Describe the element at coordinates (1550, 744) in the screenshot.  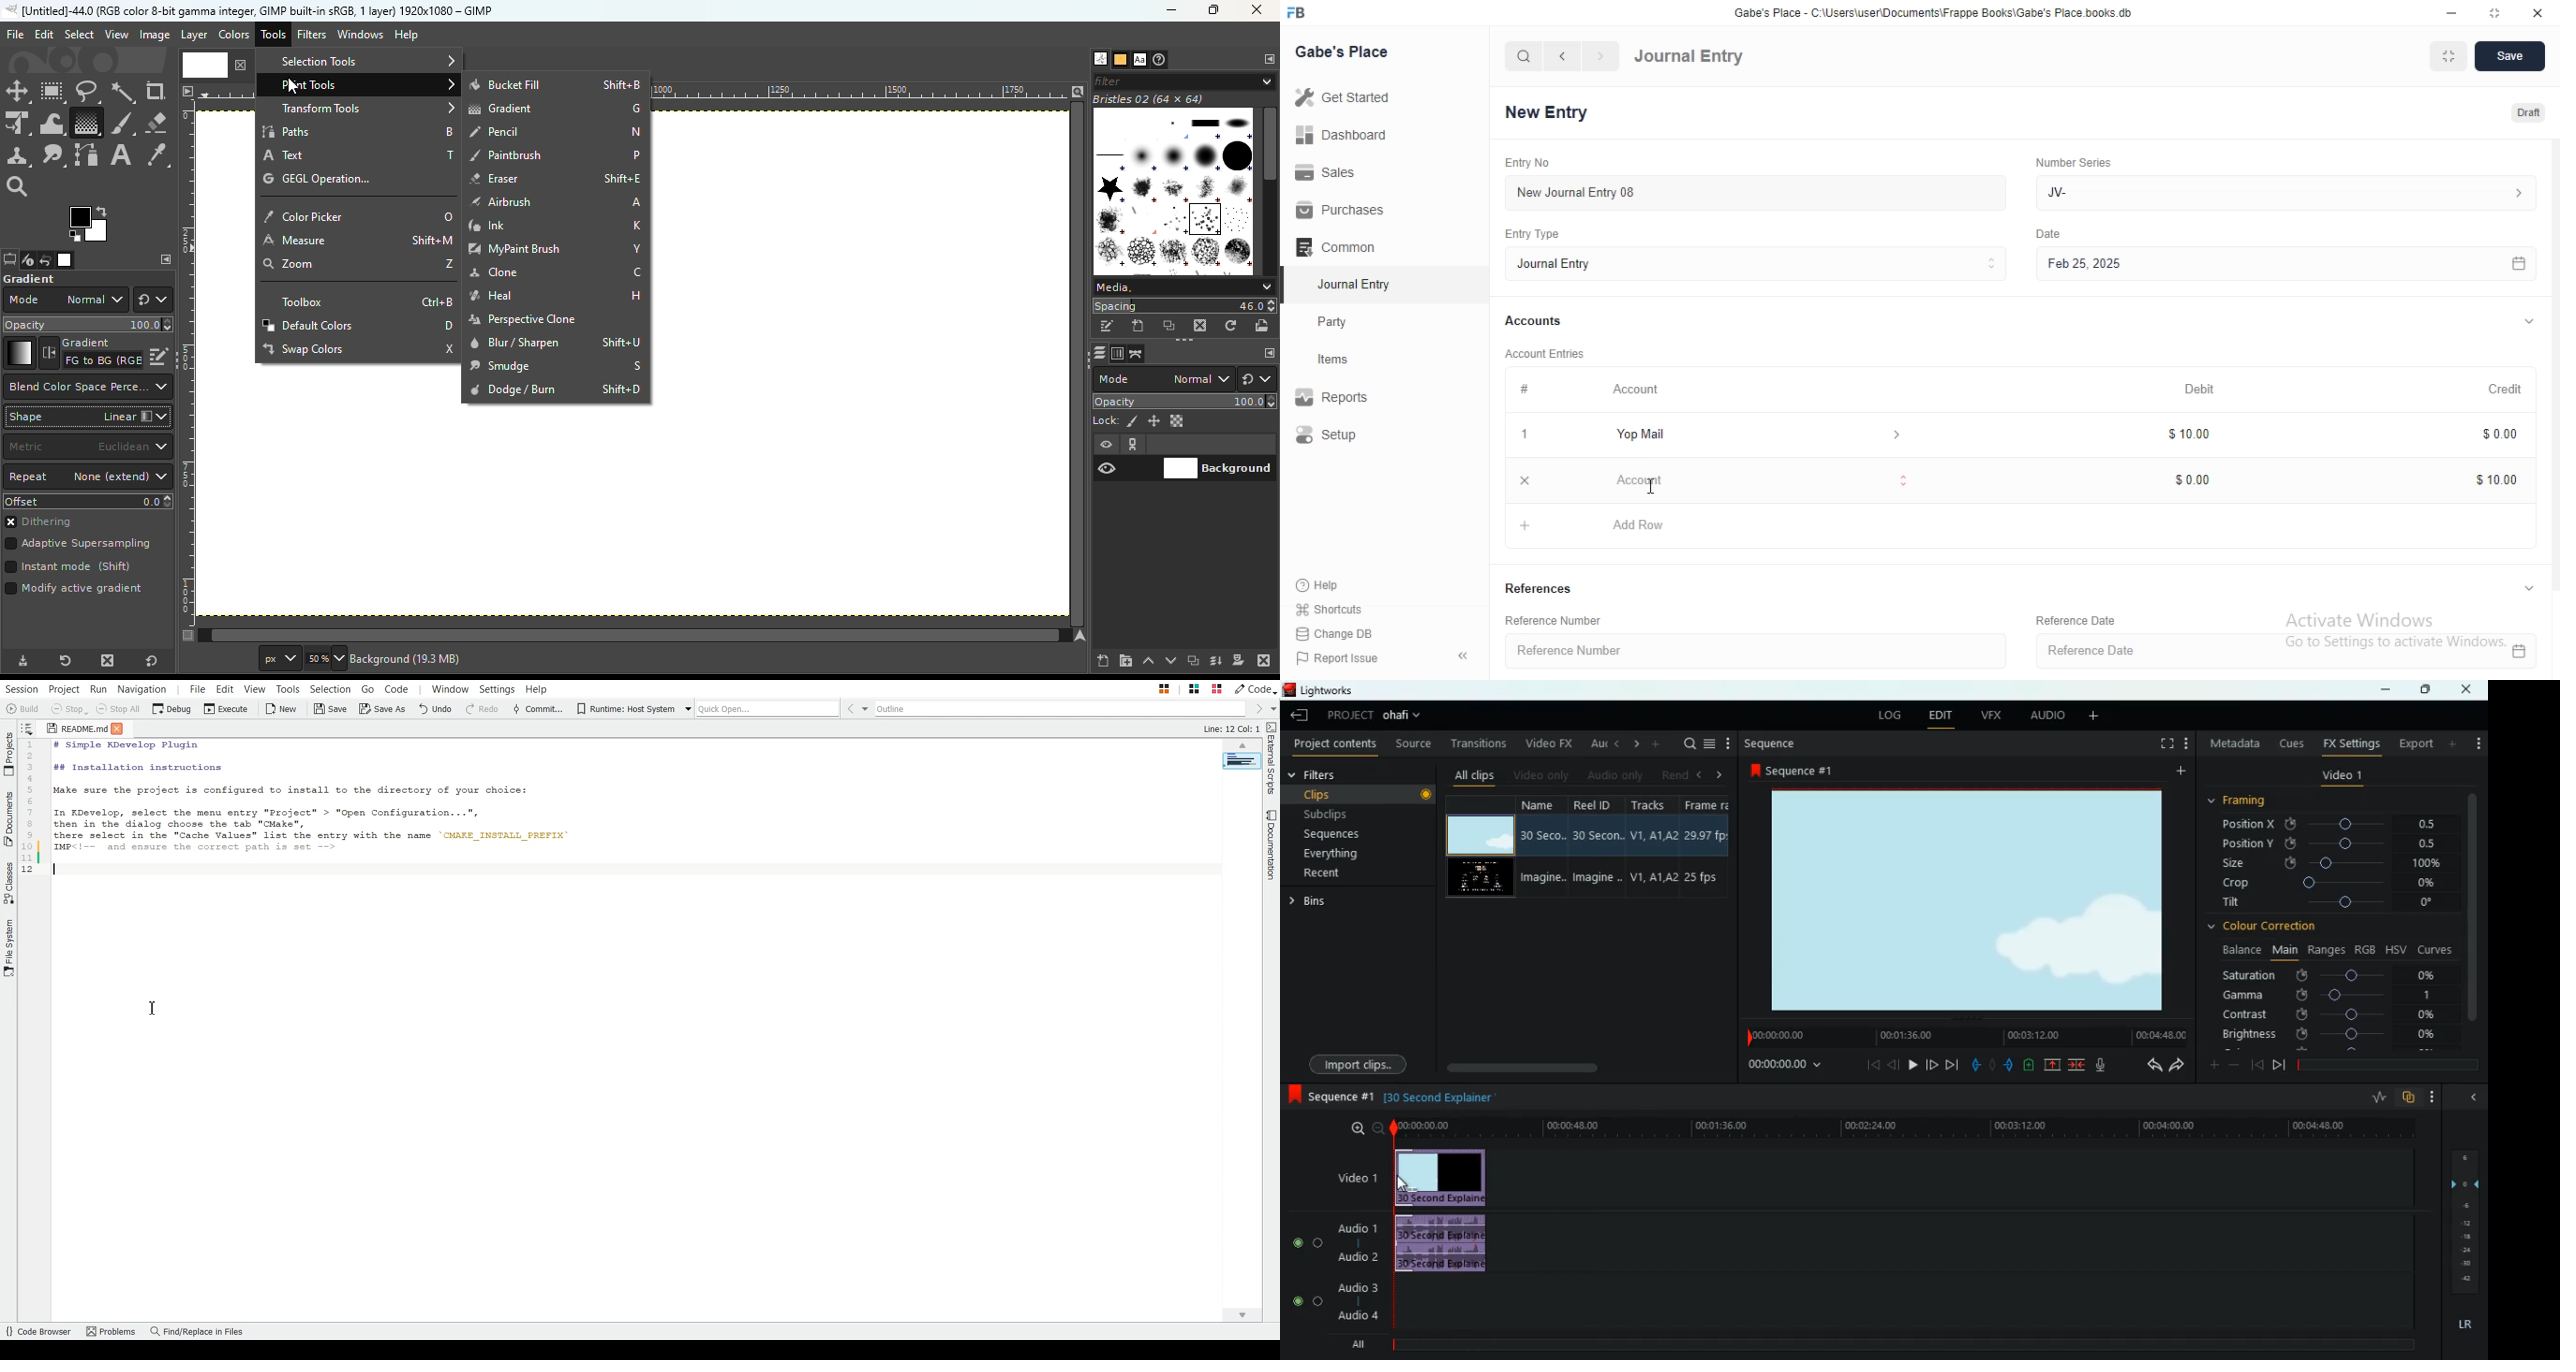
I see `video fx` at that location.